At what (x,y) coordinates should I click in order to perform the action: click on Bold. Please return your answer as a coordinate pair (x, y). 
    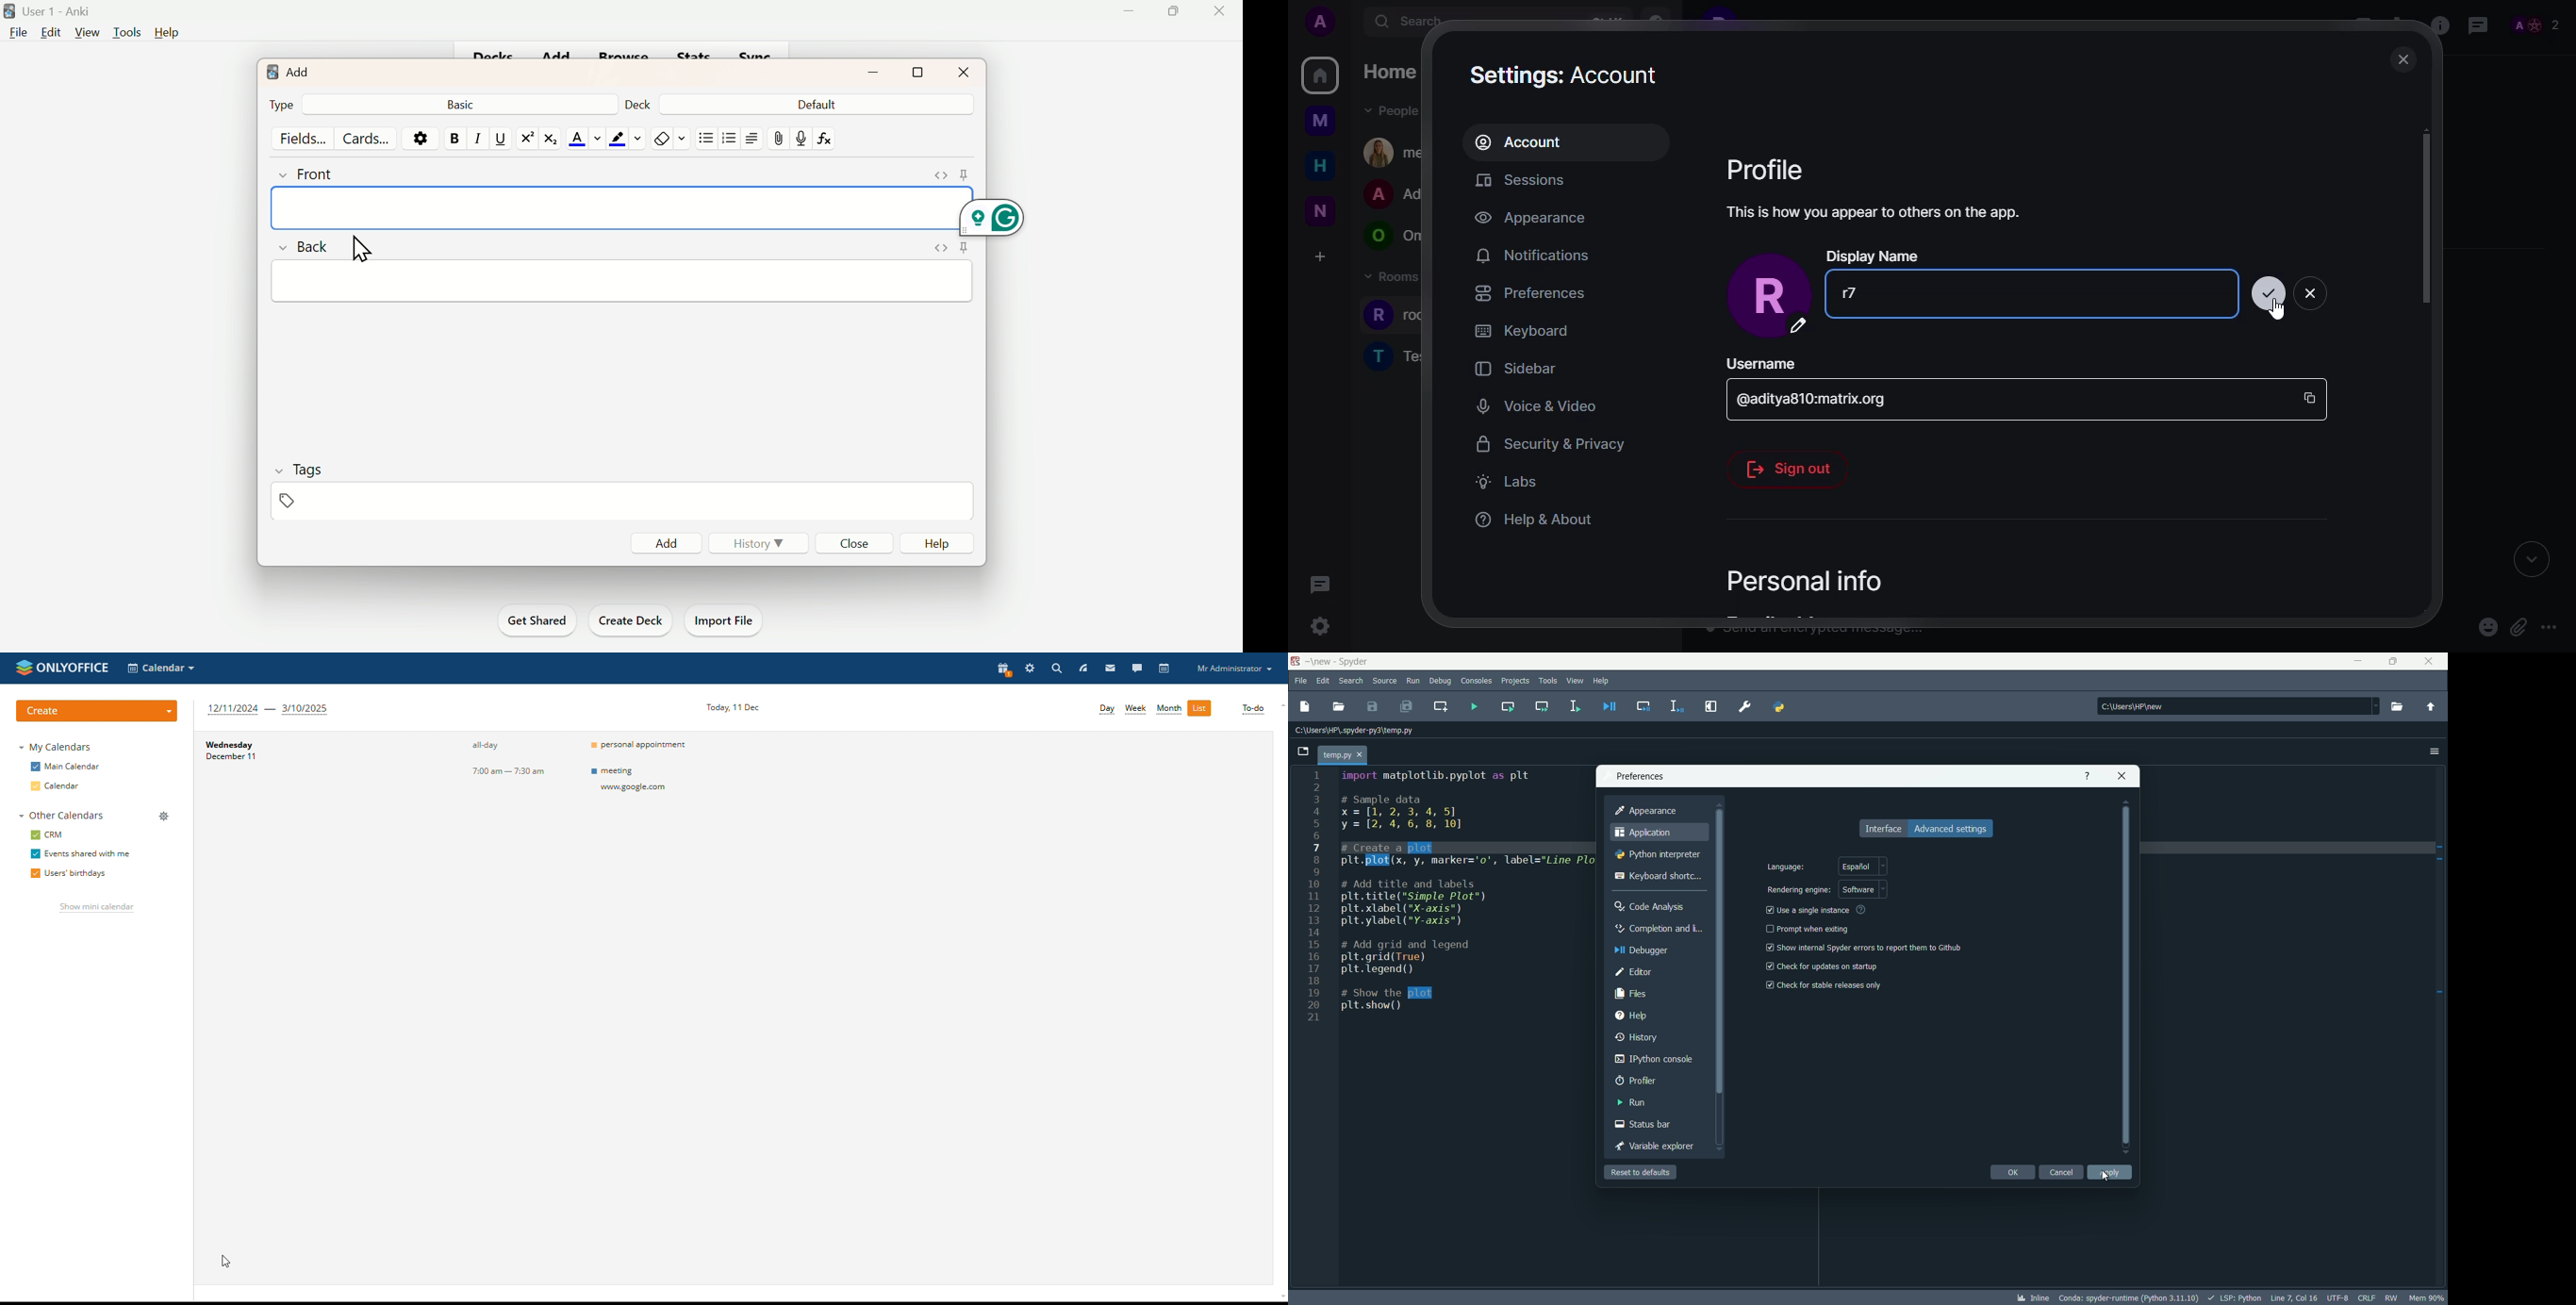
    Looking at the image, I should click on (451, 139).